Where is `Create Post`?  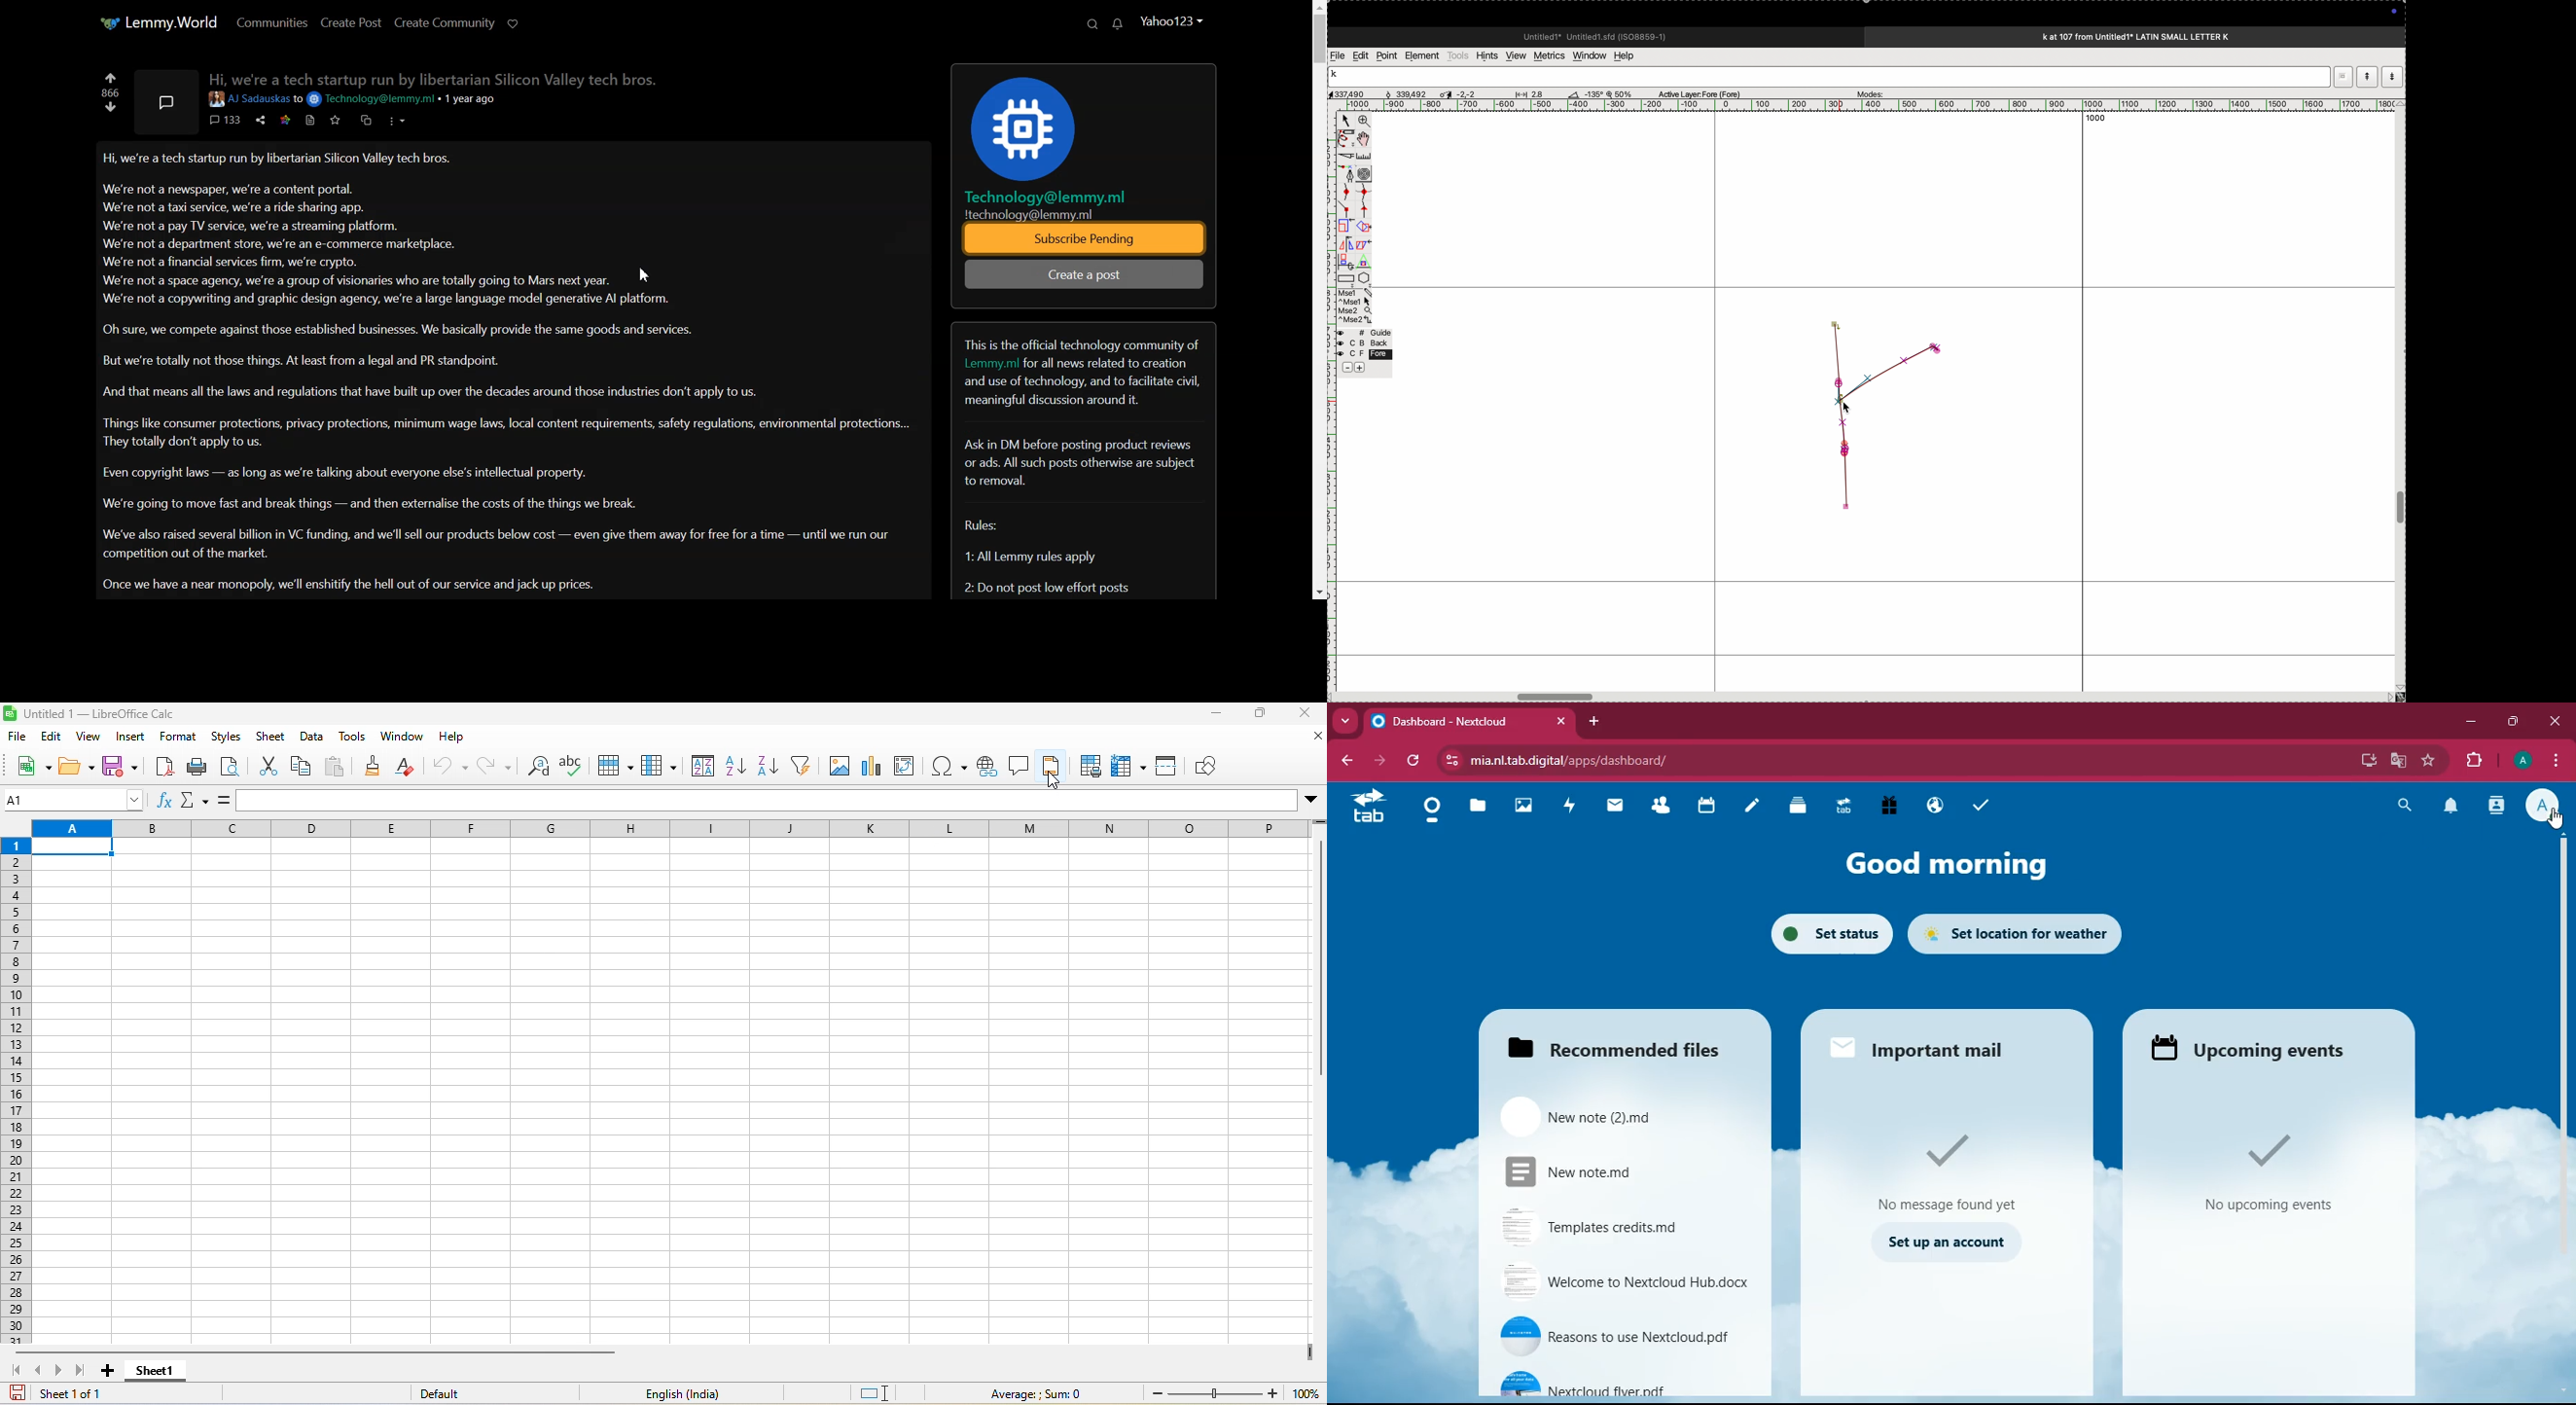 Create Post is located at coordinates (356, 24).